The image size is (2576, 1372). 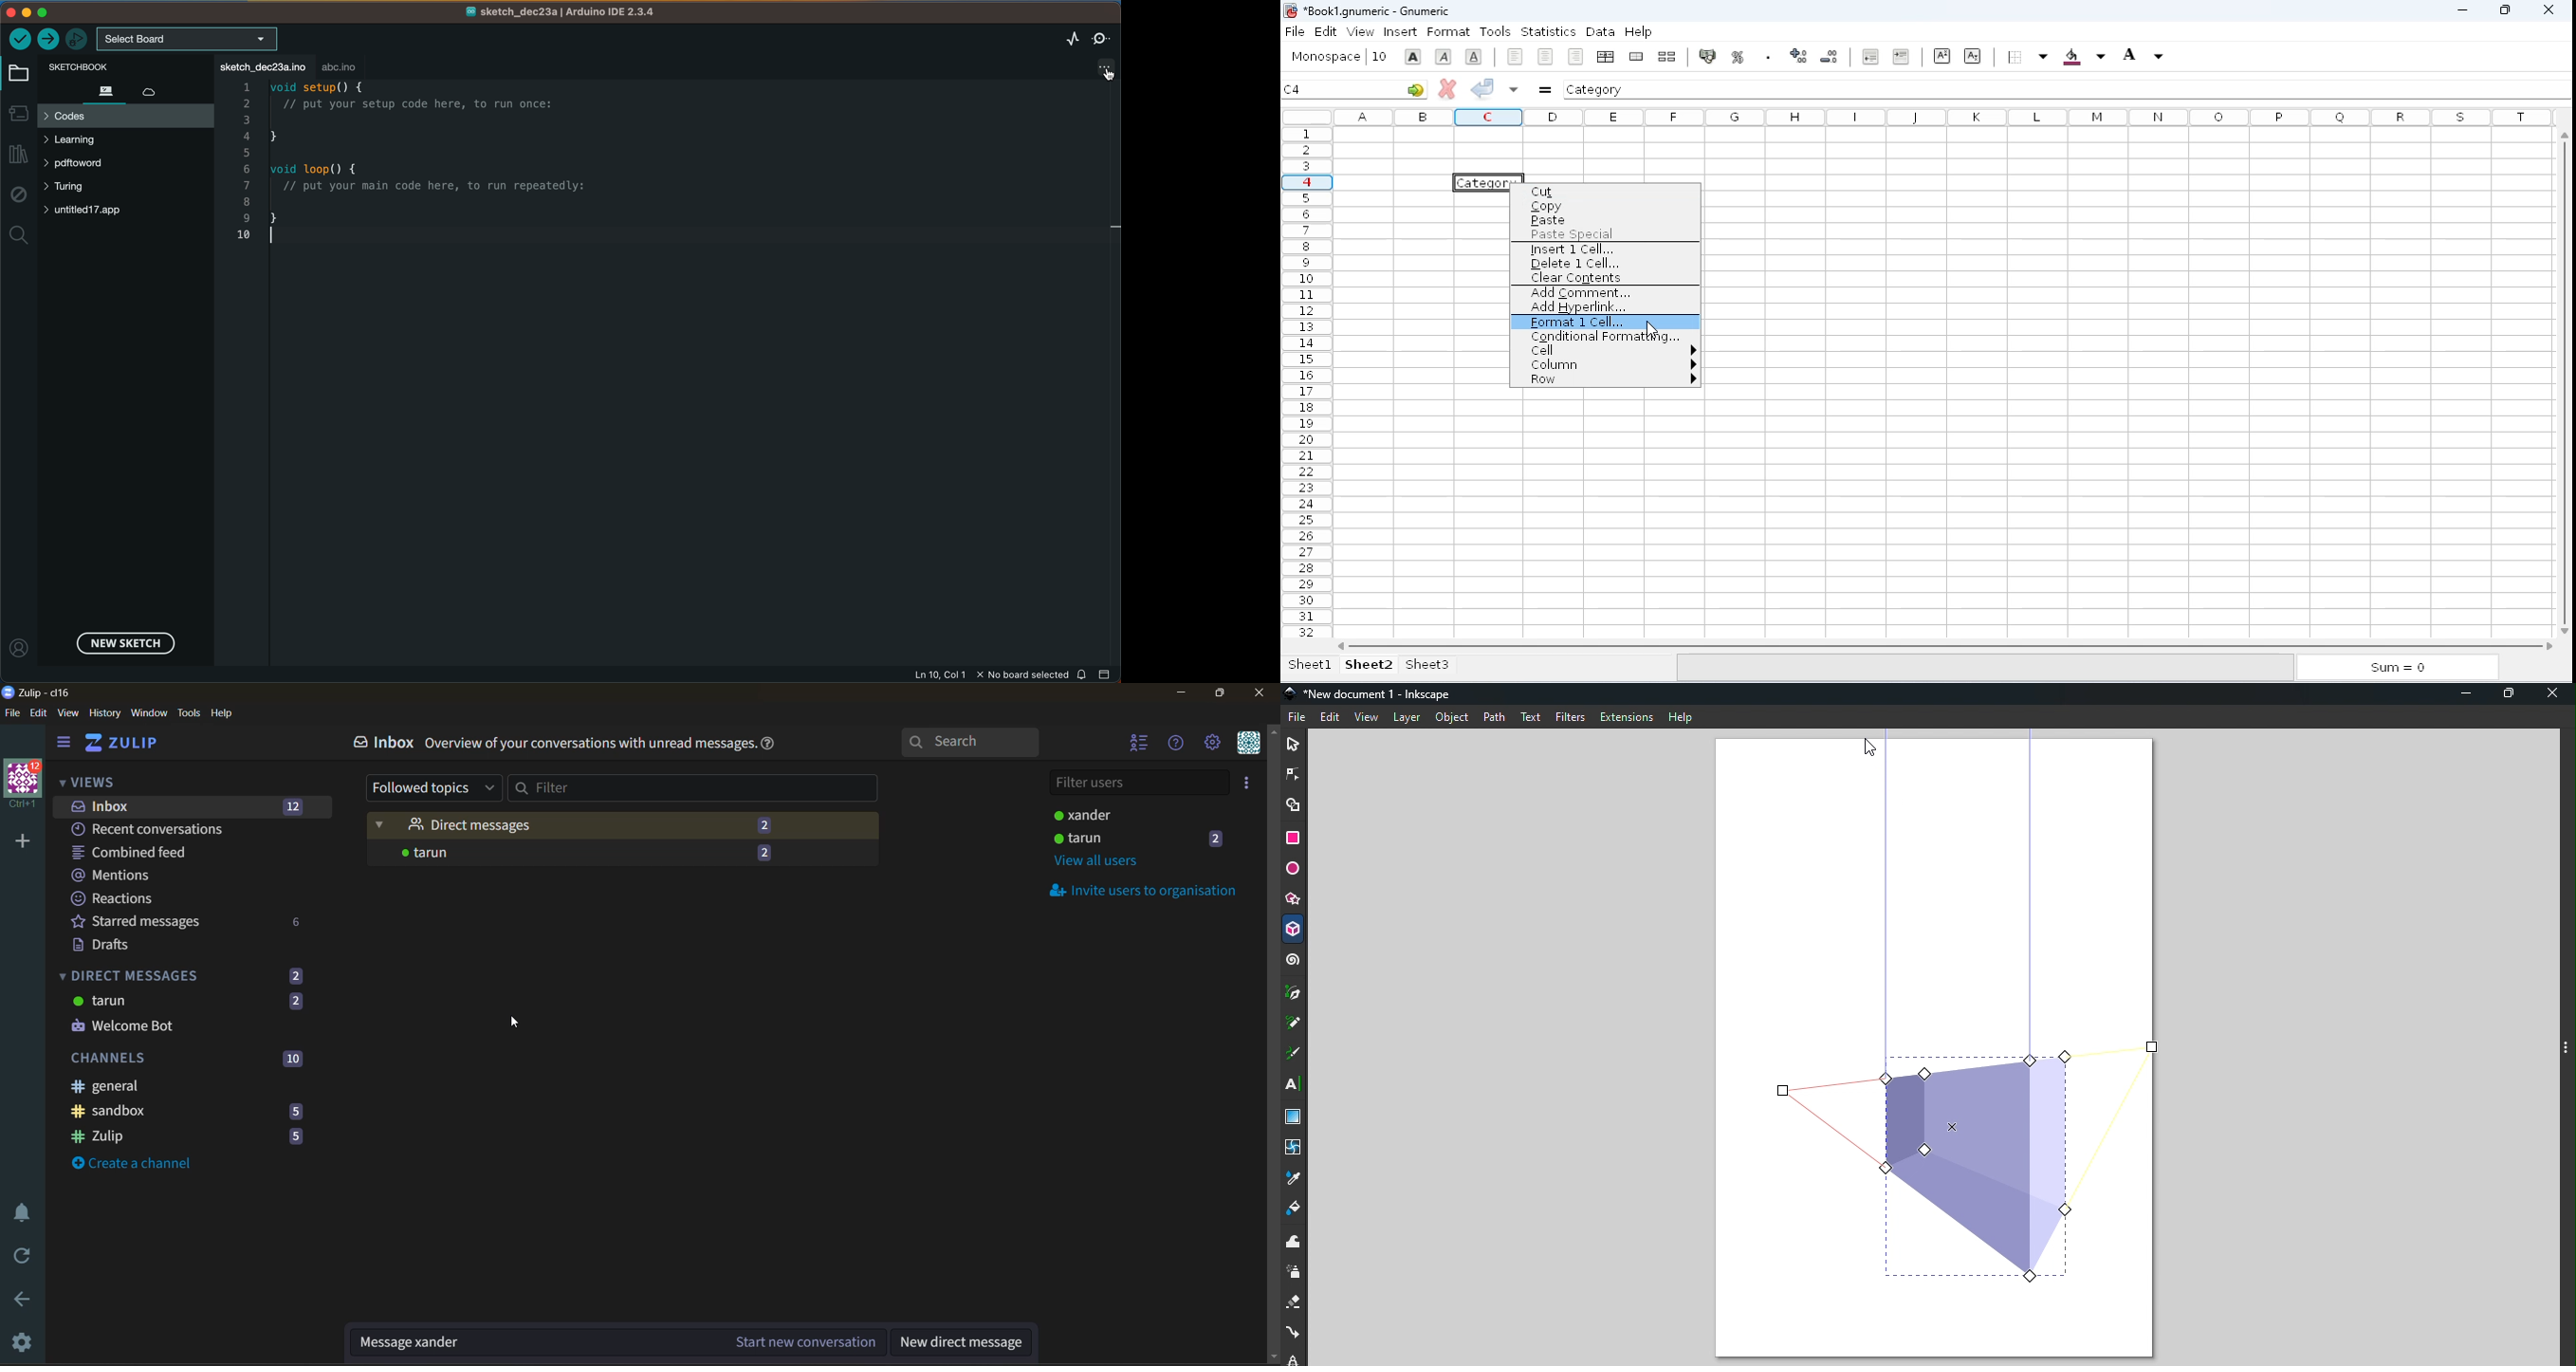 What do you see at coordinates (1638, 30) in the screenshot?
I see `help` at bounding box center [1638, 30].